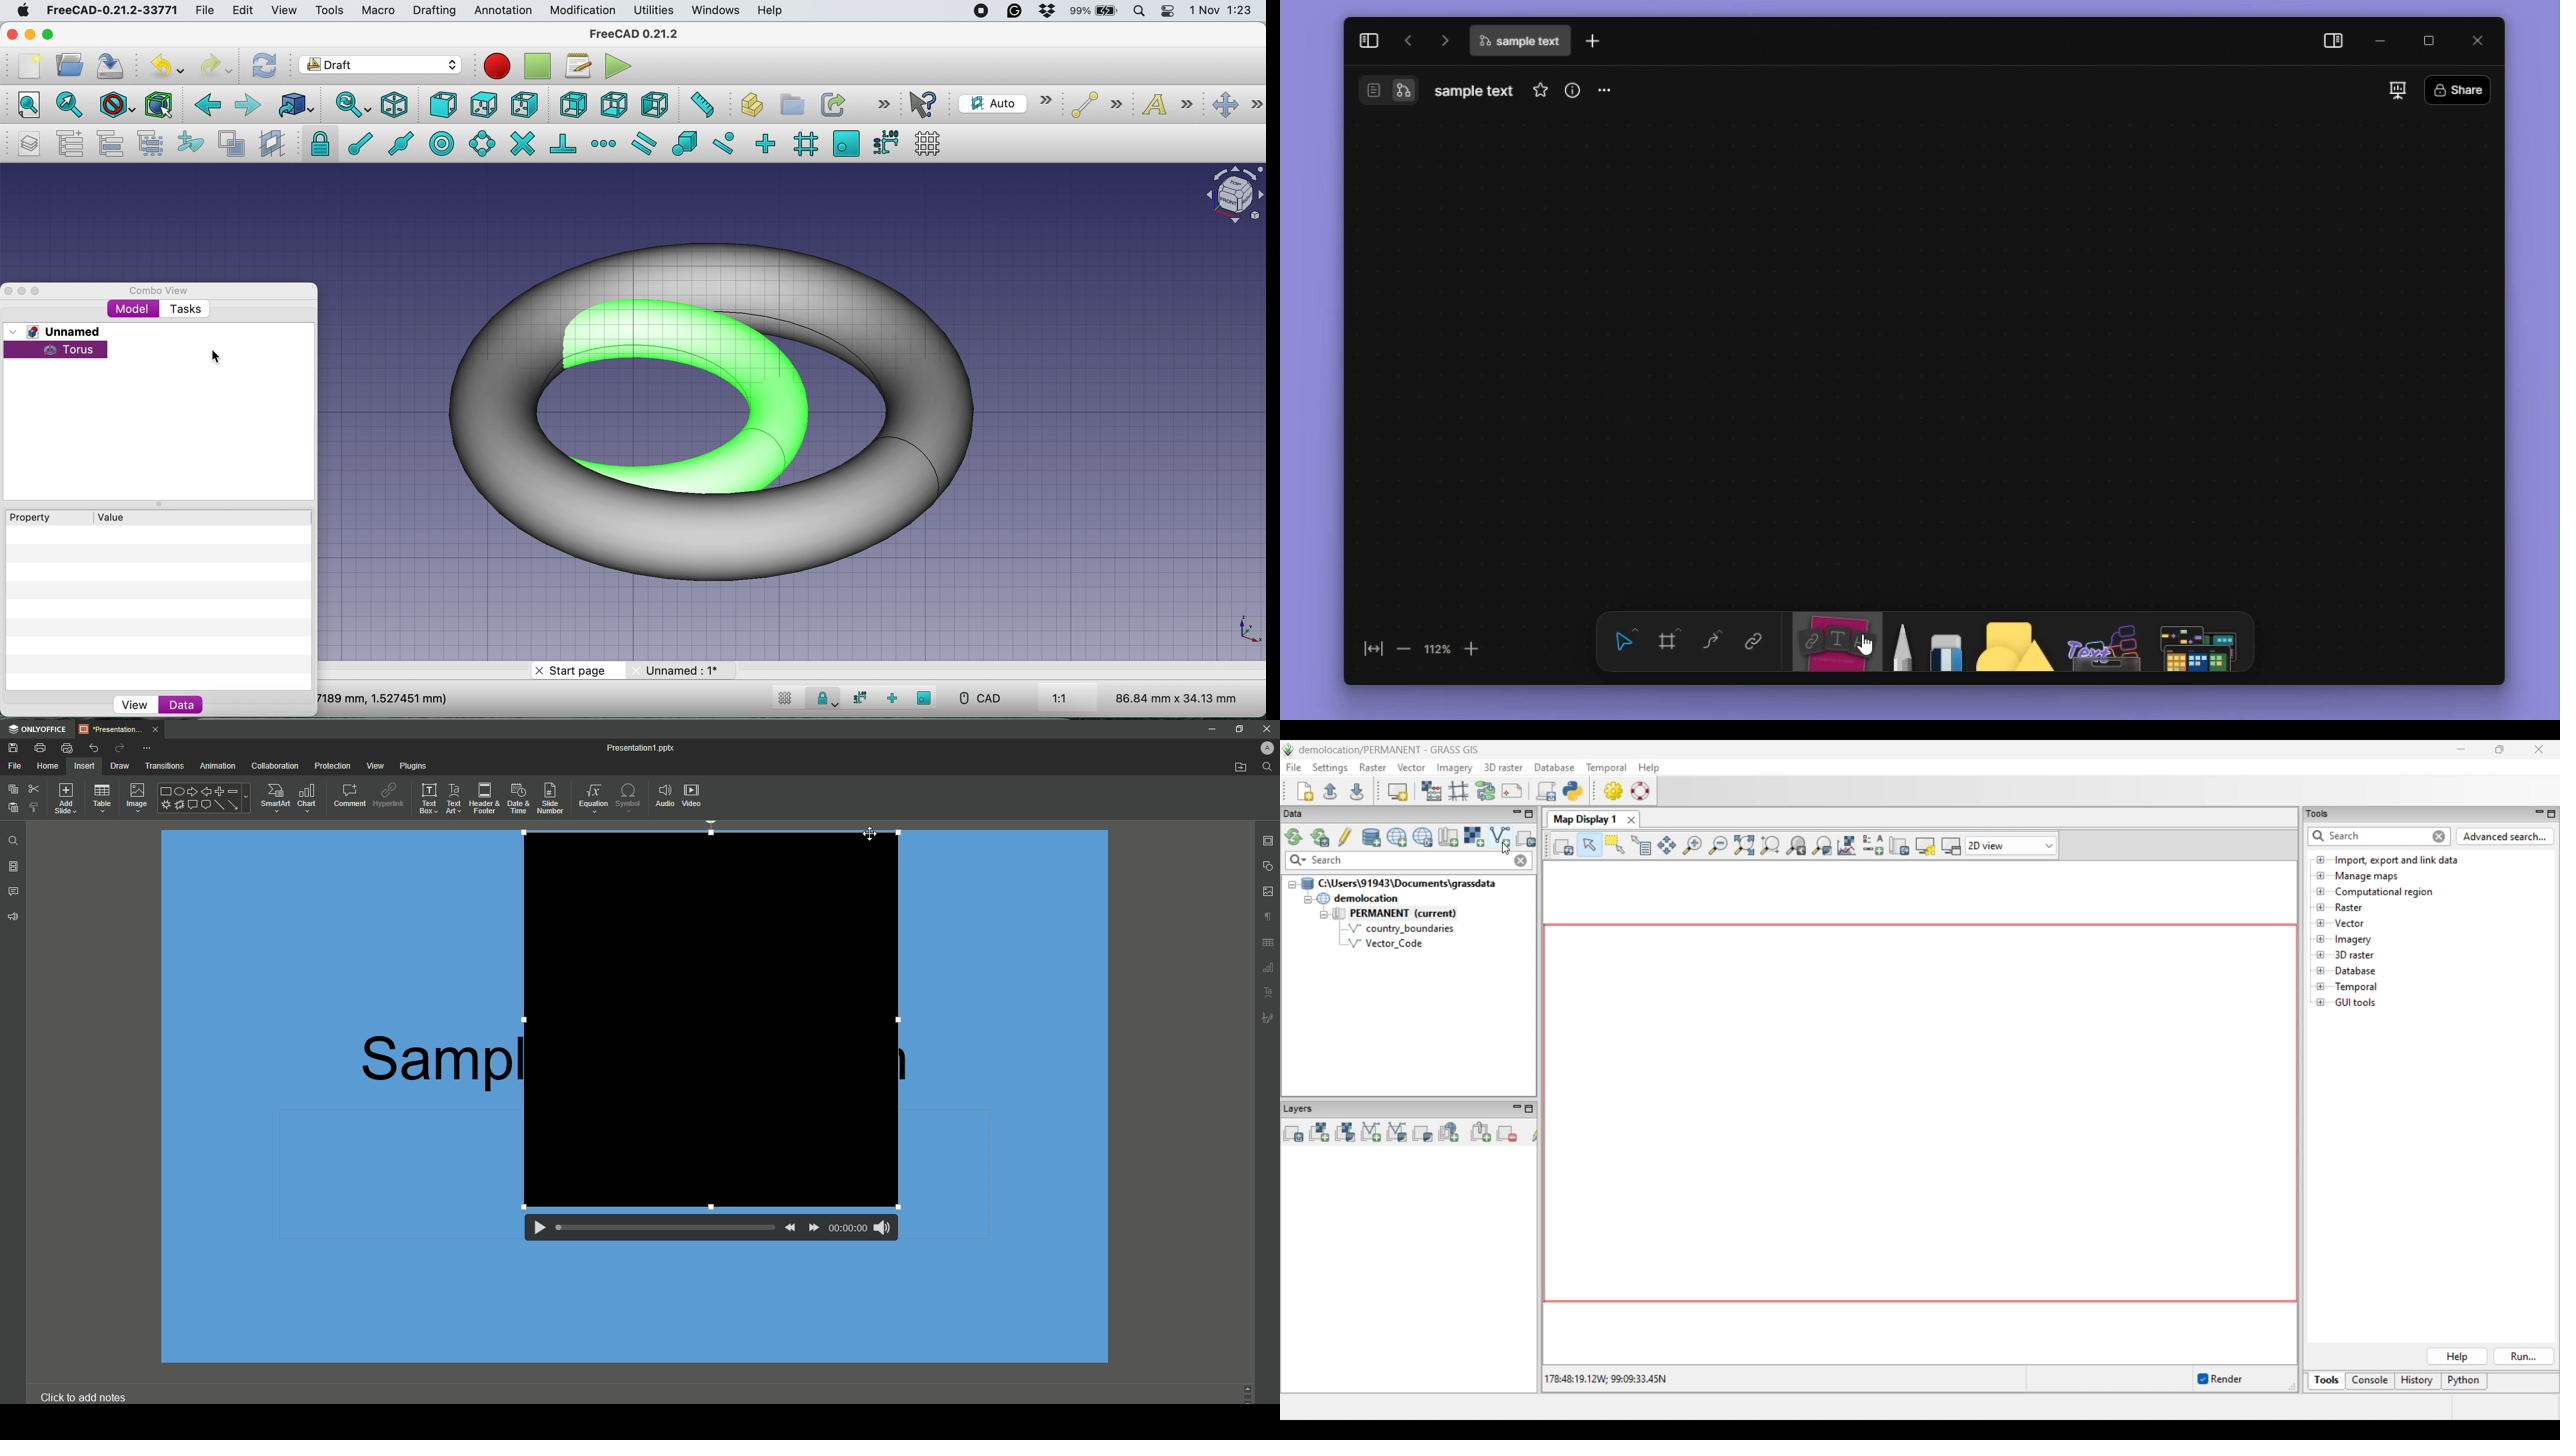 This screenshot has height=1456, width=2576. I want to click on dropbox, so click(1046, 11).